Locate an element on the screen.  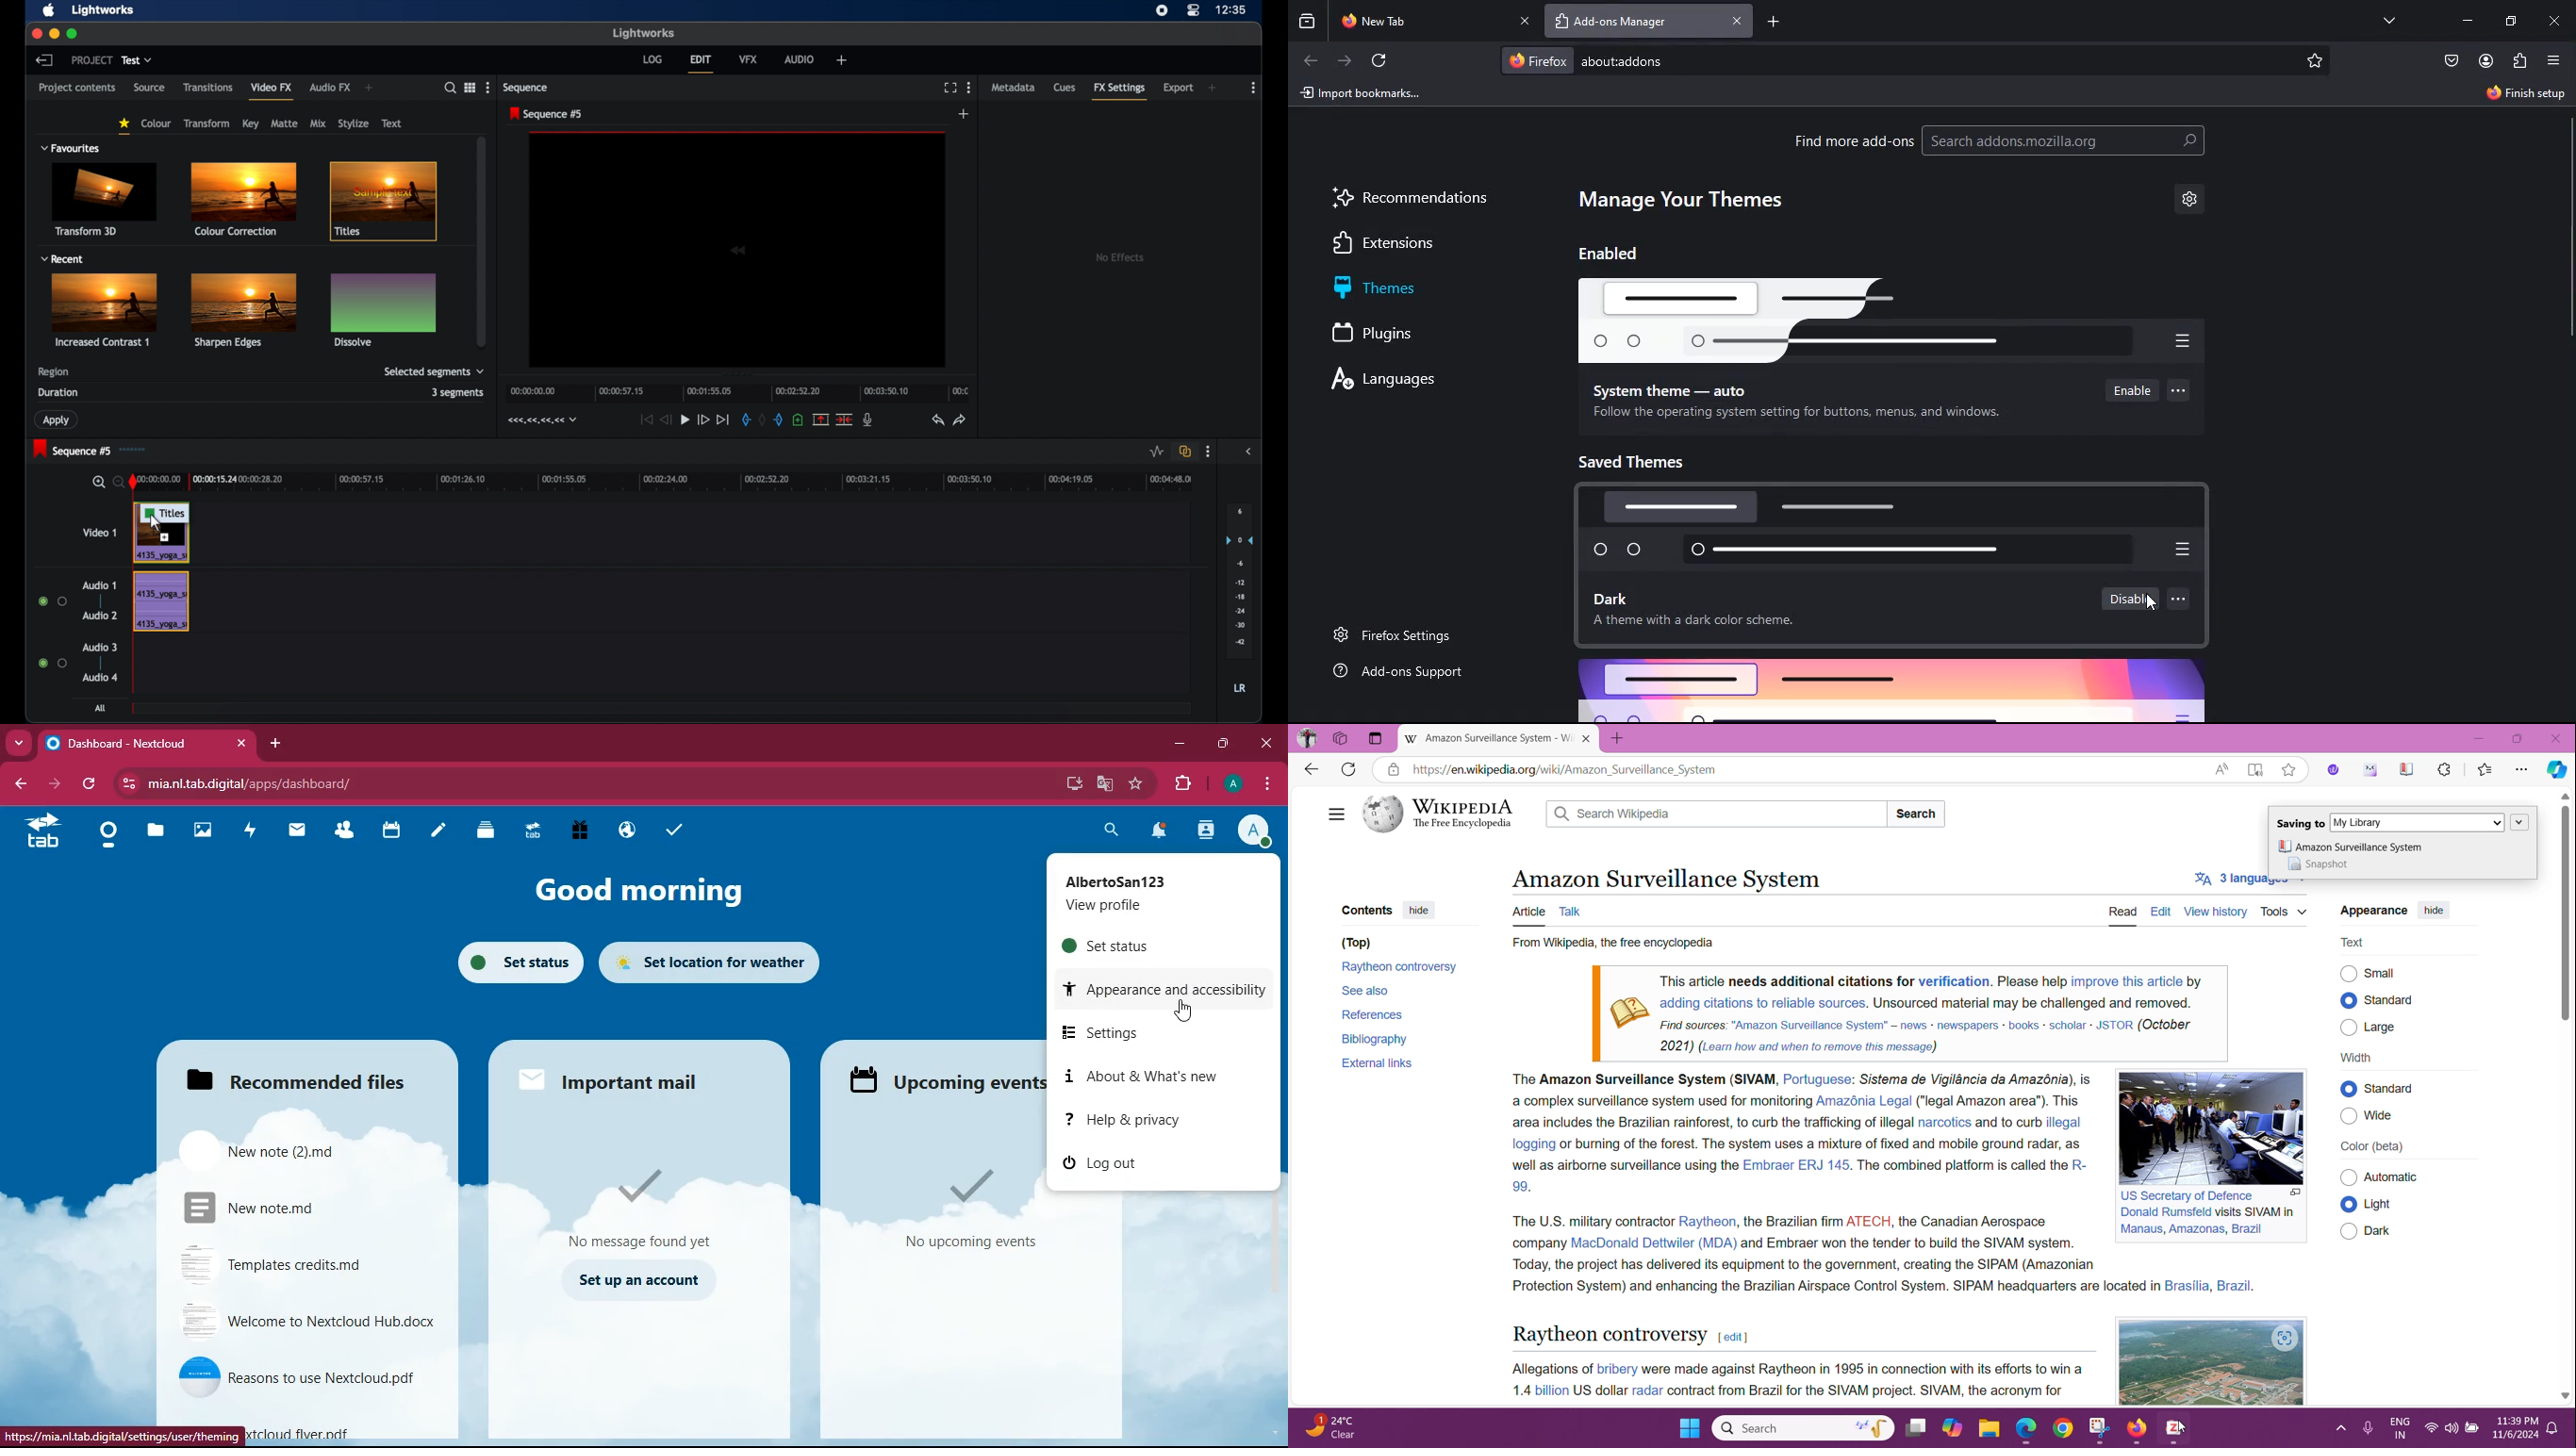
appearance is located at coordinates (1169, 992).